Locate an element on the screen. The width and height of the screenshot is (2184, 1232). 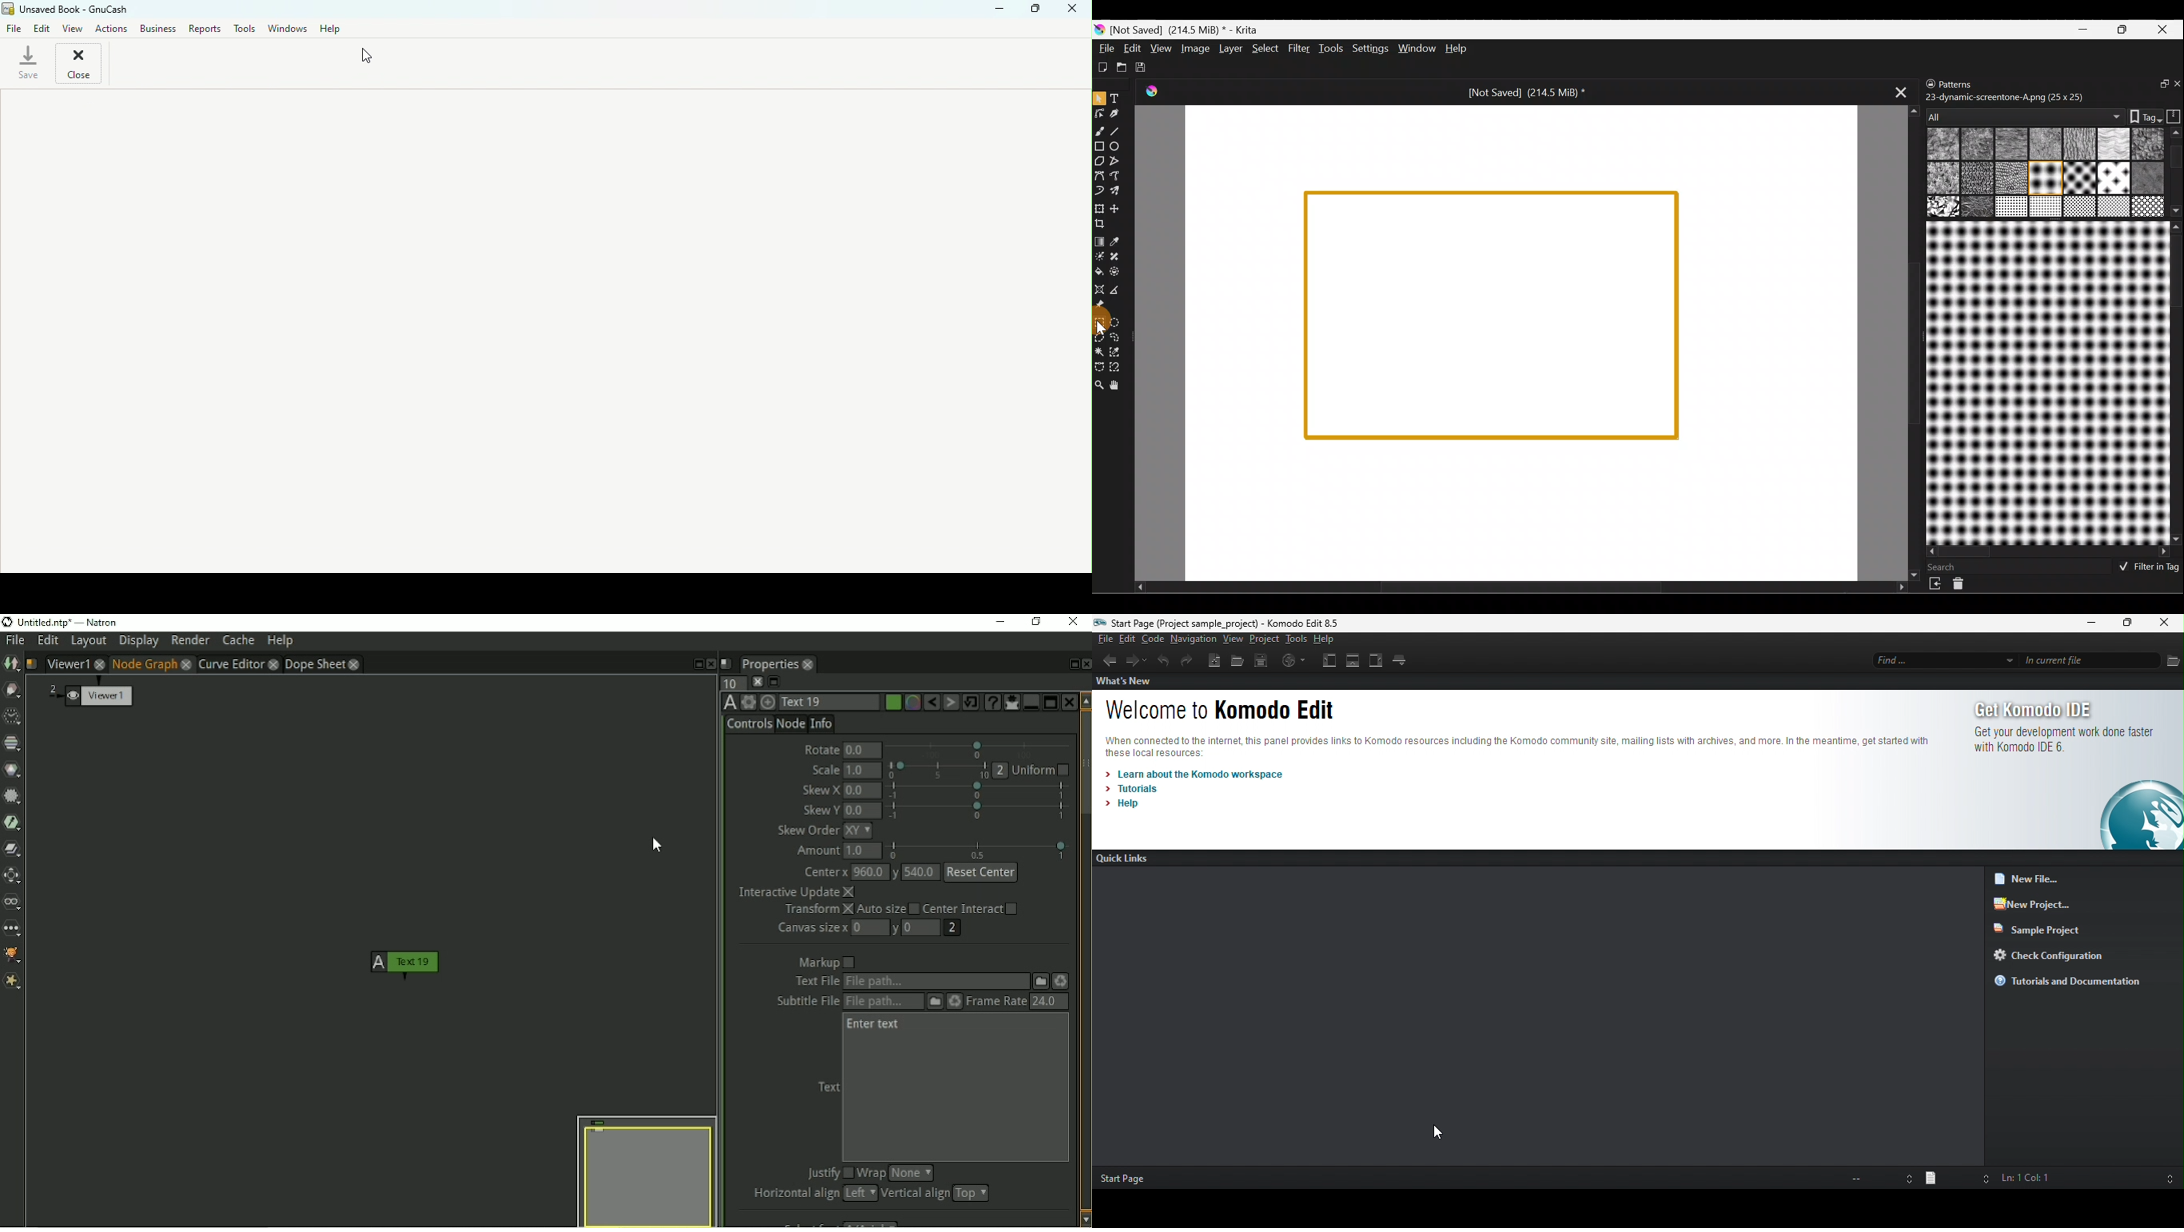
Tools is located at coordinates (241, 29).